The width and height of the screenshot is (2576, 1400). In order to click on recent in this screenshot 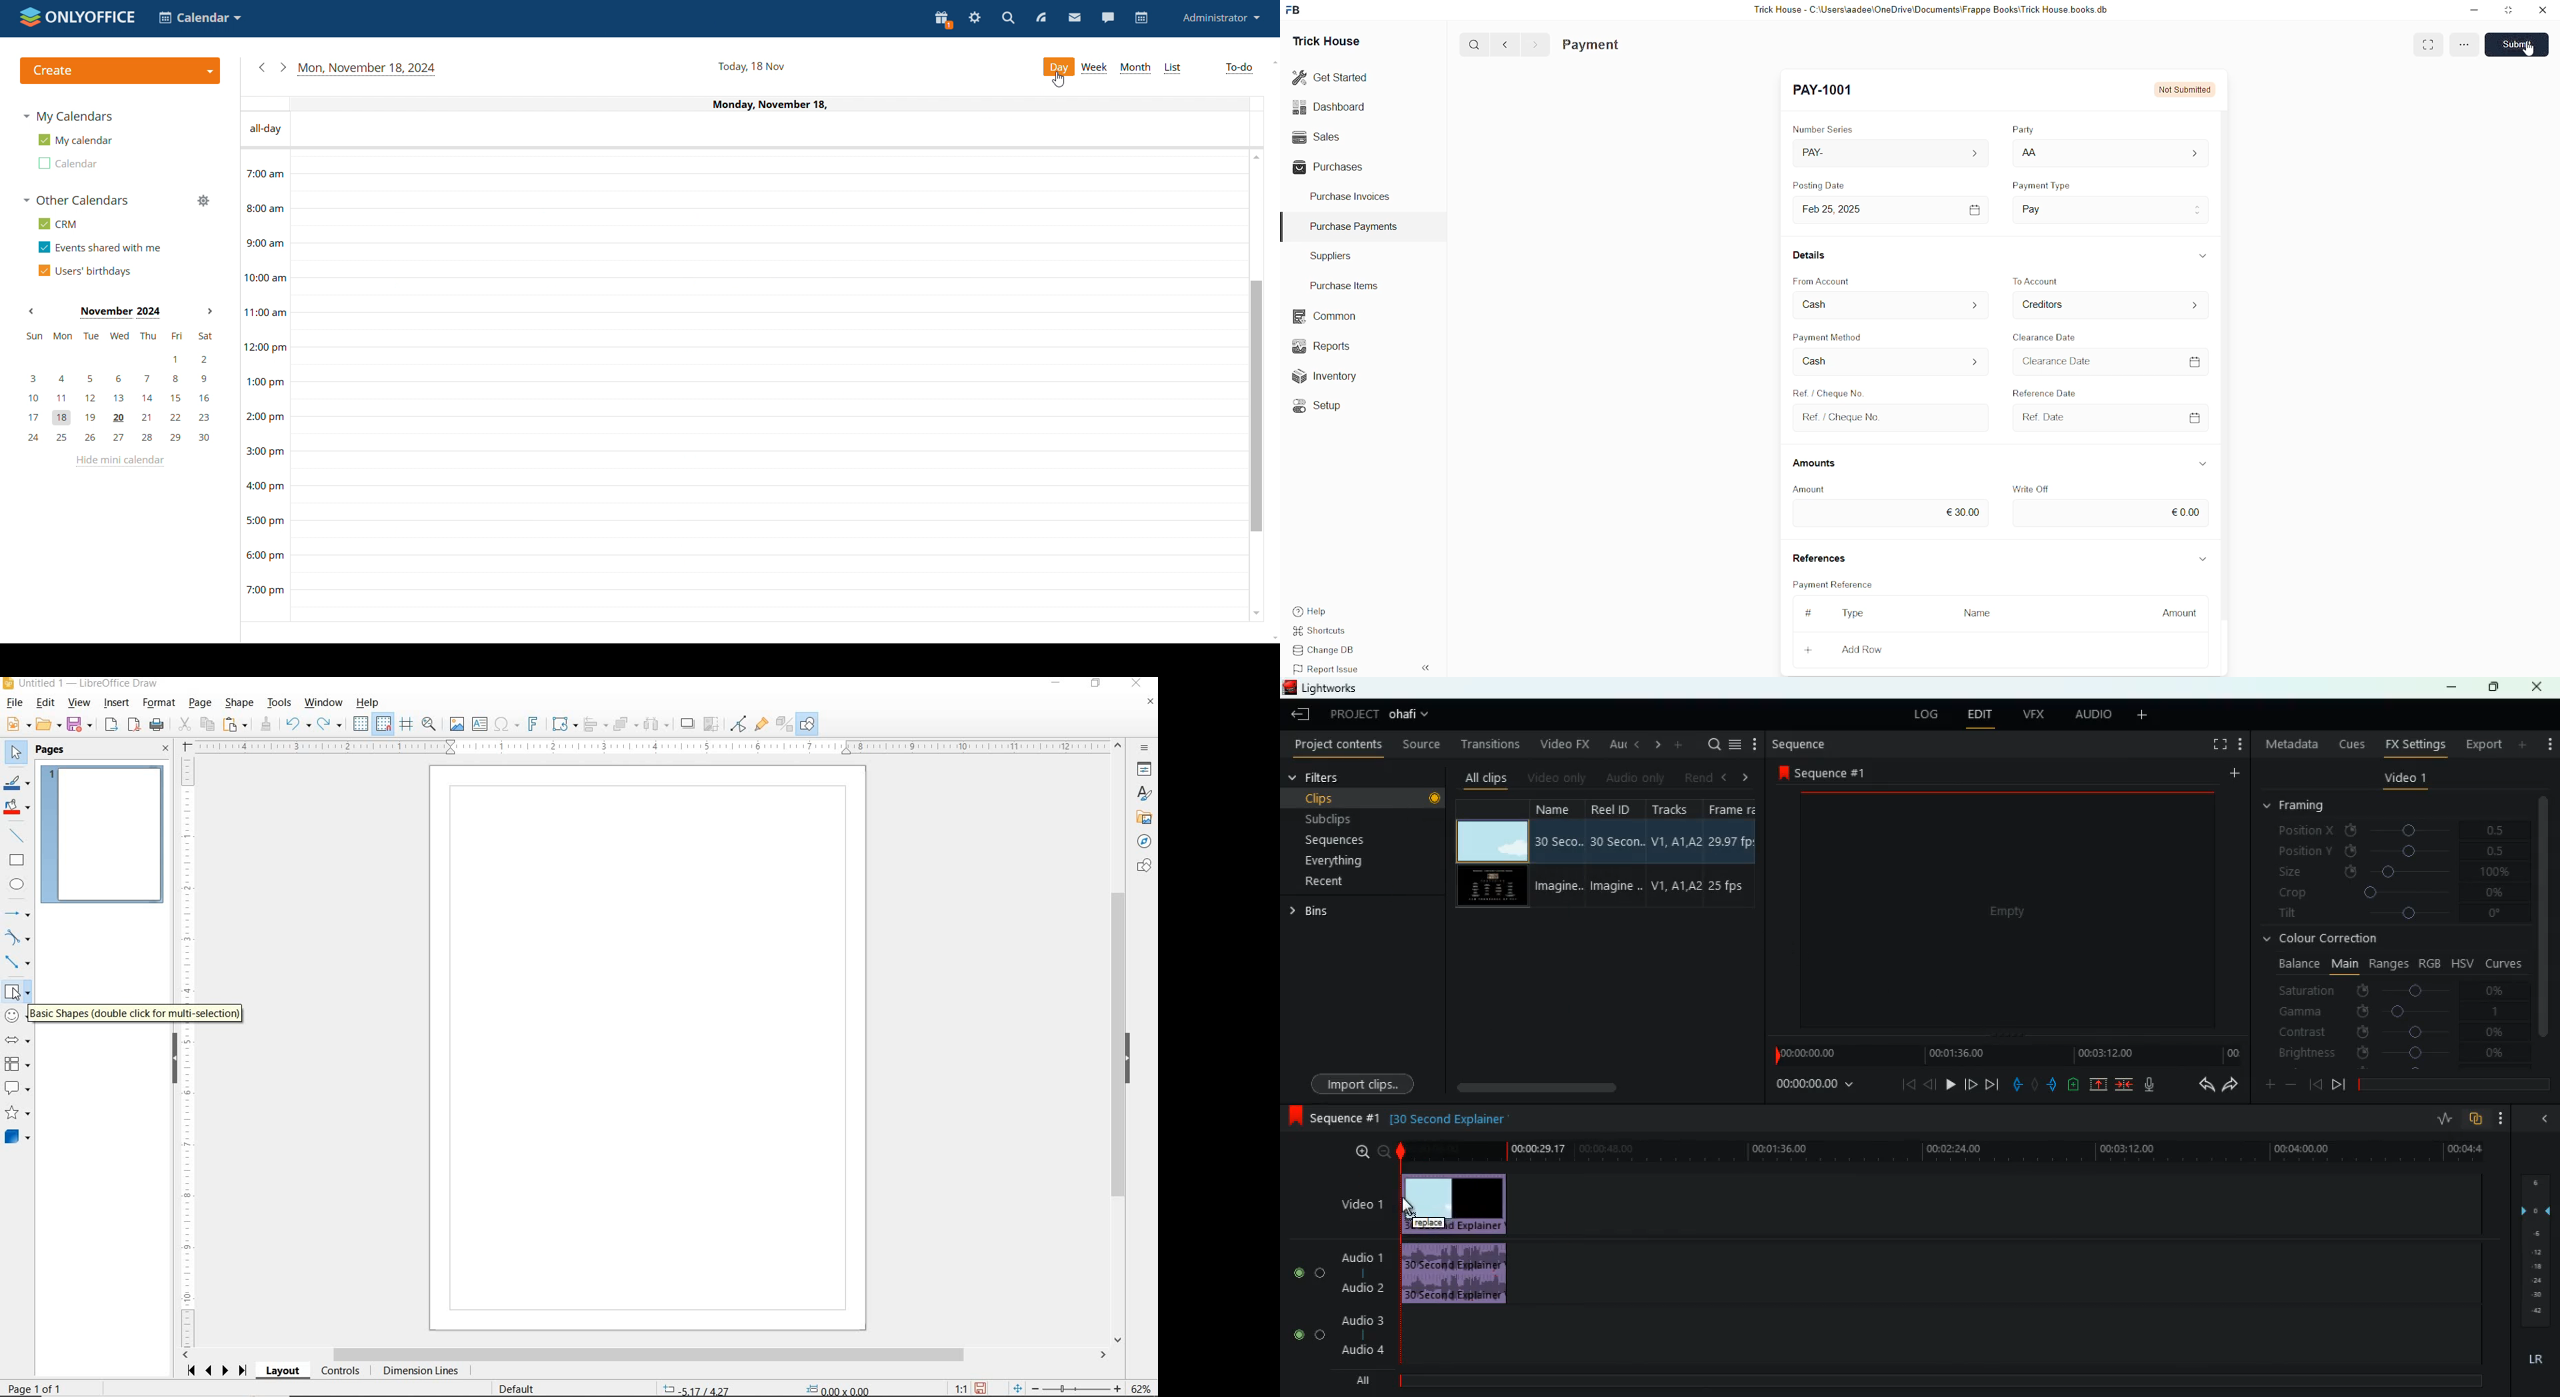, I will do `click(1346, 881)`.